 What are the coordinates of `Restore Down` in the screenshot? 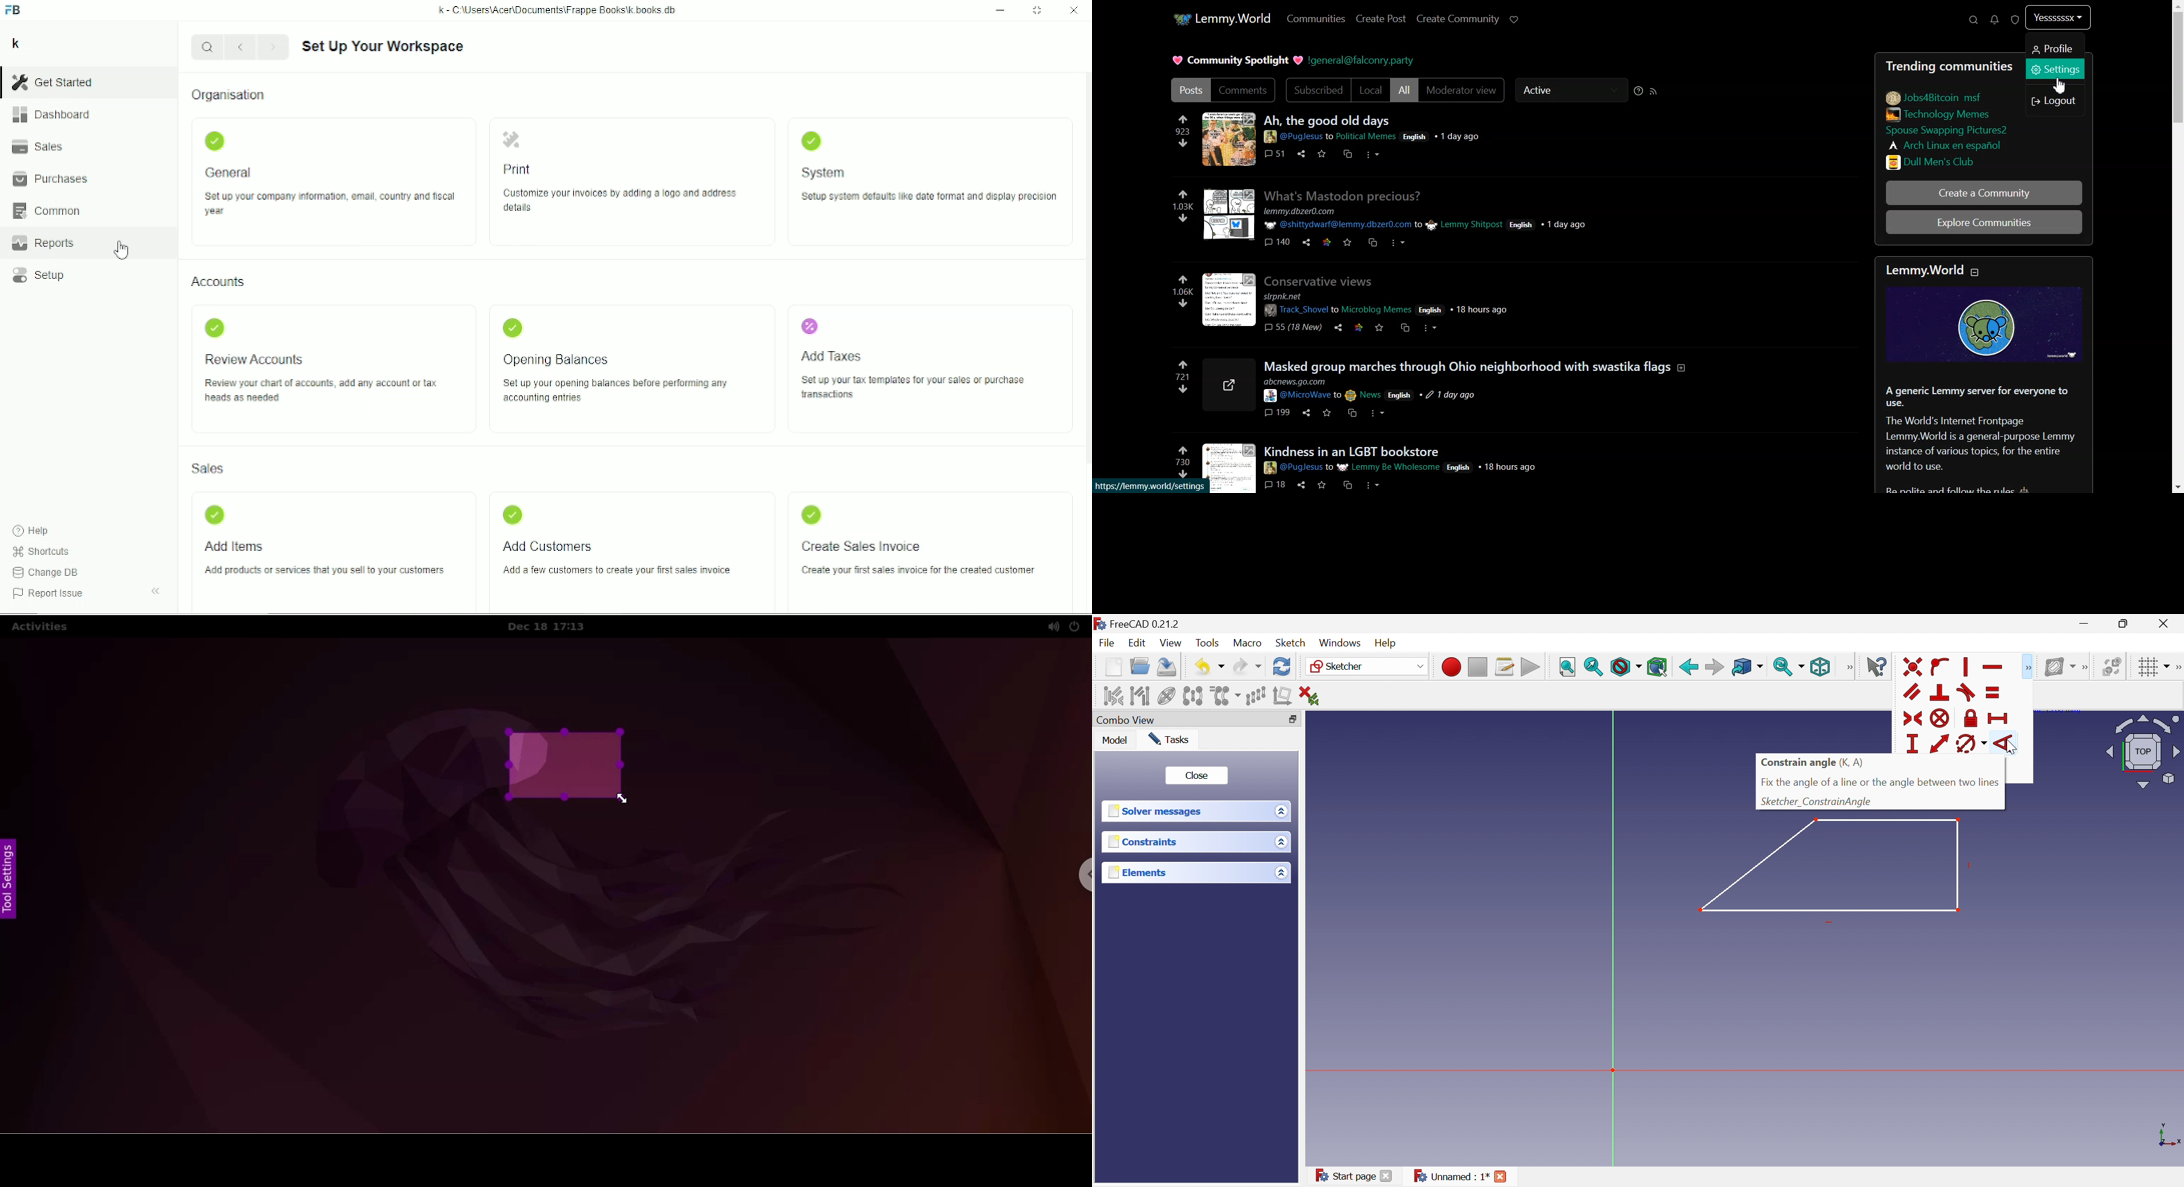 It's located at (2125, 623).